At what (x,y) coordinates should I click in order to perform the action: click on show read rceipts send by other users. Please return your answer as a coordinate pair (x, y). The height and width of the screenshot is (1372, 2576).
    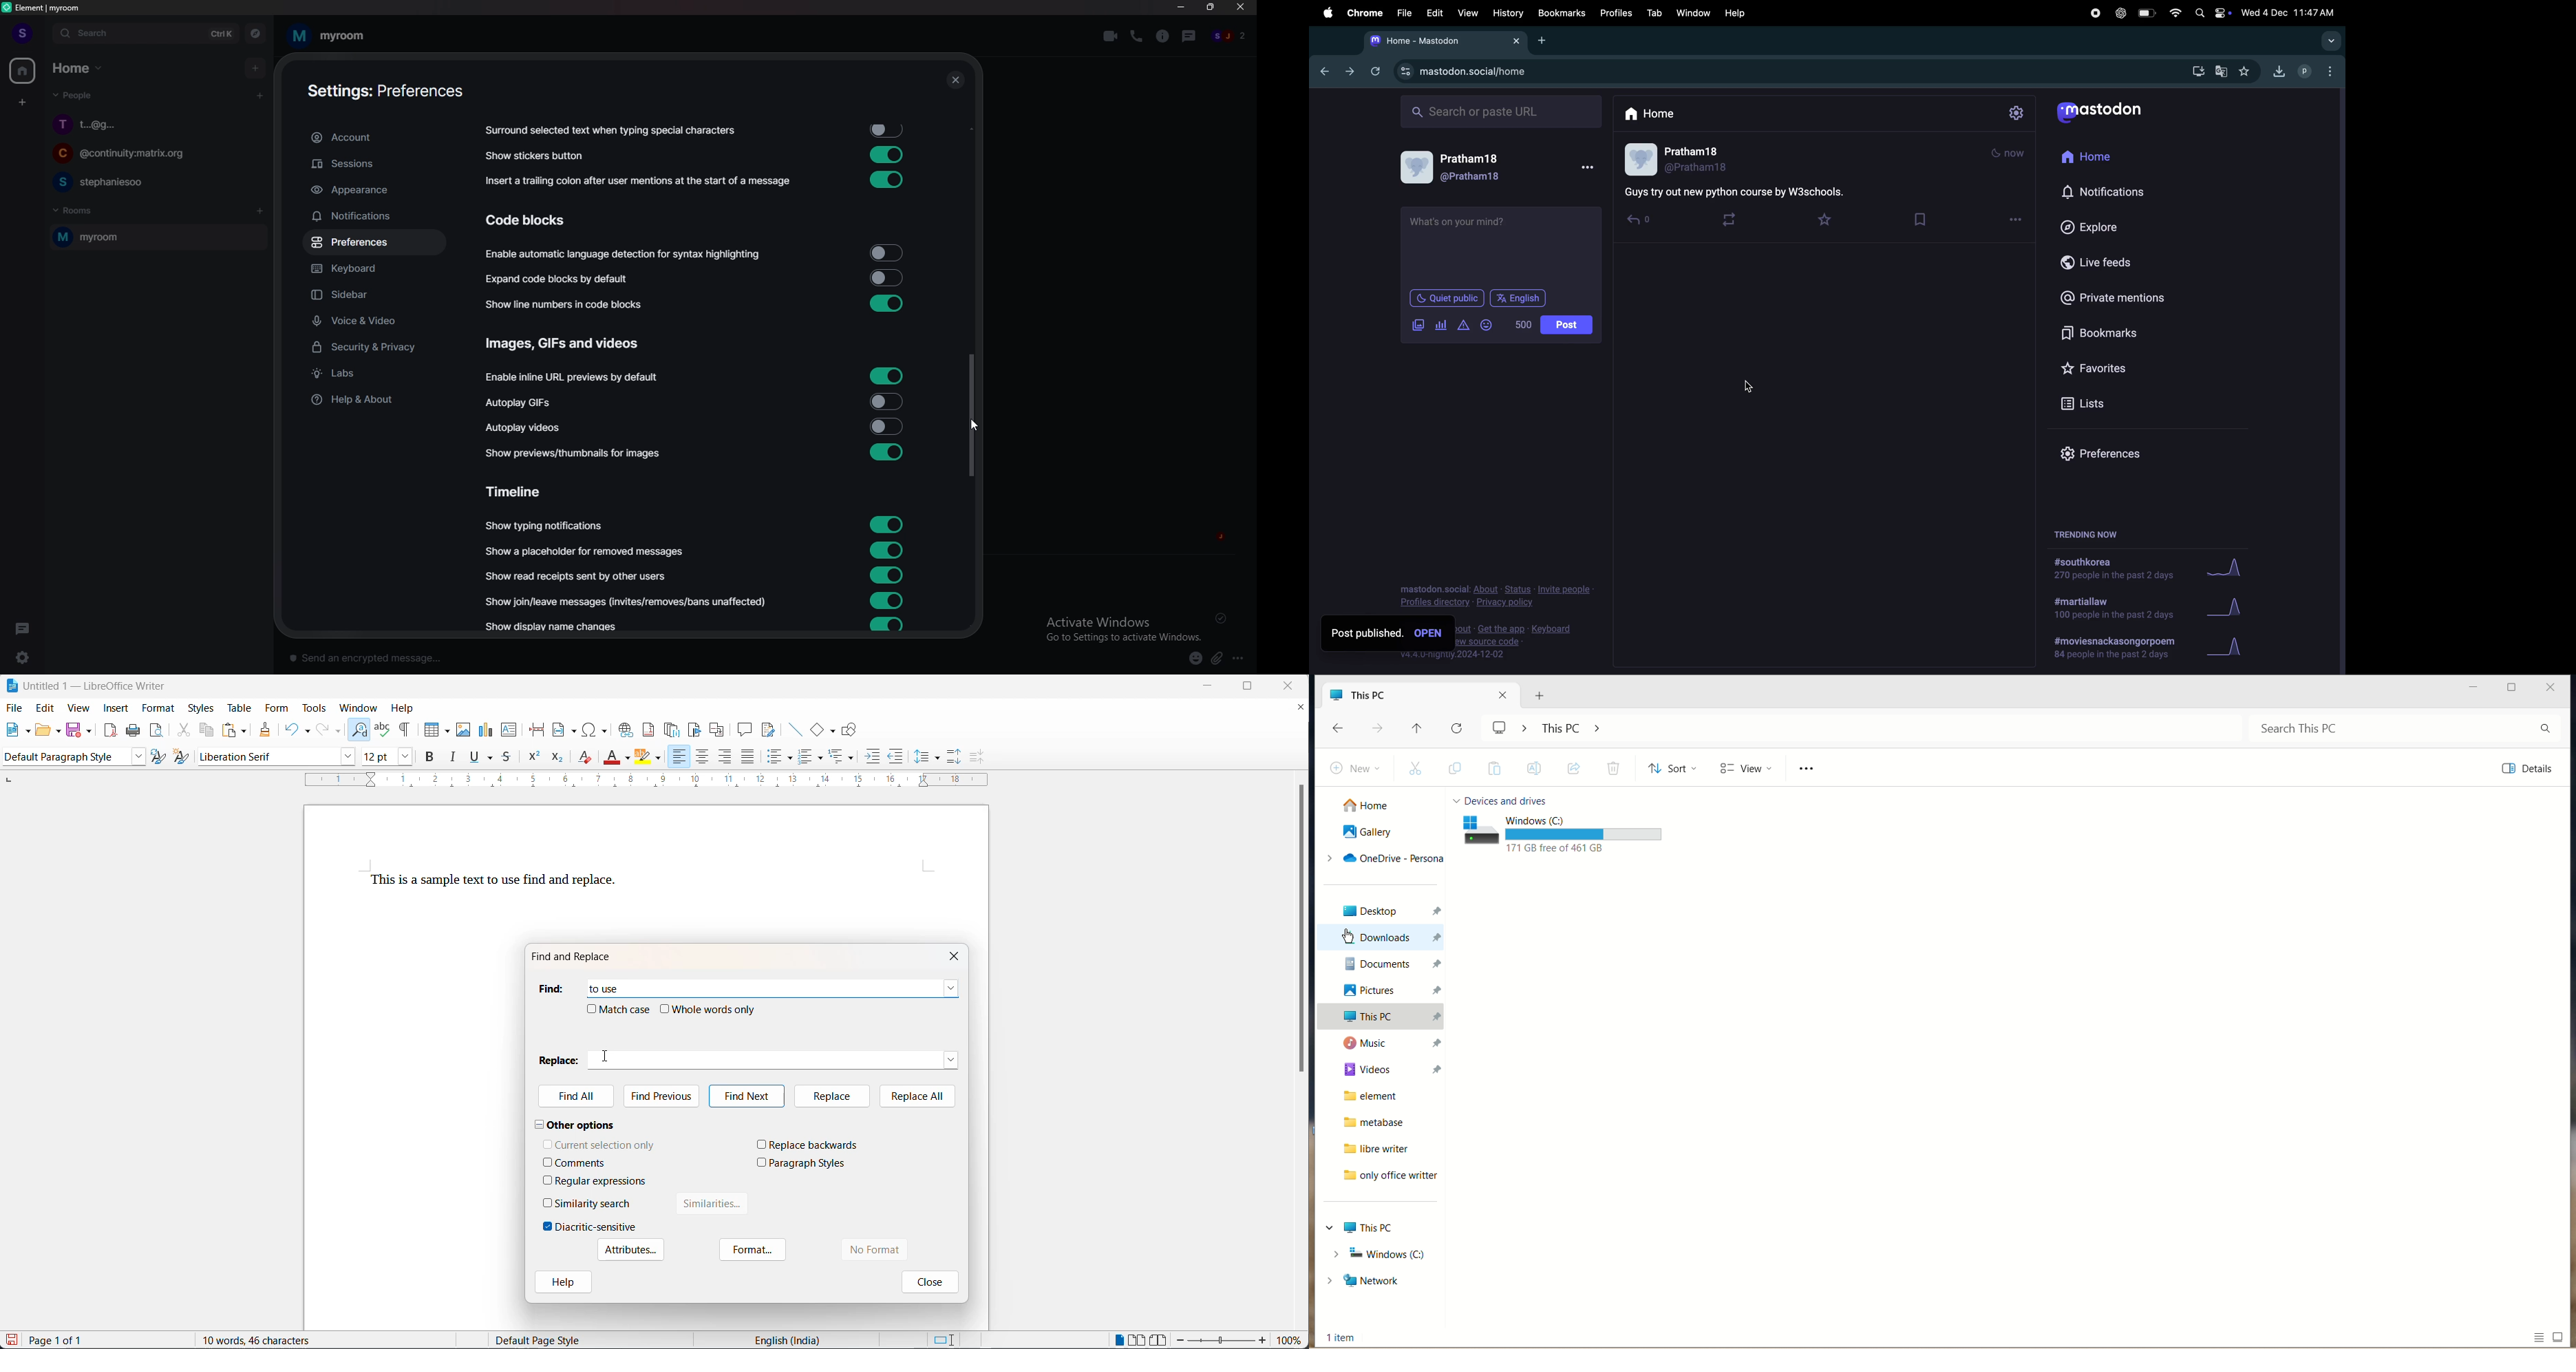
    Looking at the image, I should click on (578, 576).